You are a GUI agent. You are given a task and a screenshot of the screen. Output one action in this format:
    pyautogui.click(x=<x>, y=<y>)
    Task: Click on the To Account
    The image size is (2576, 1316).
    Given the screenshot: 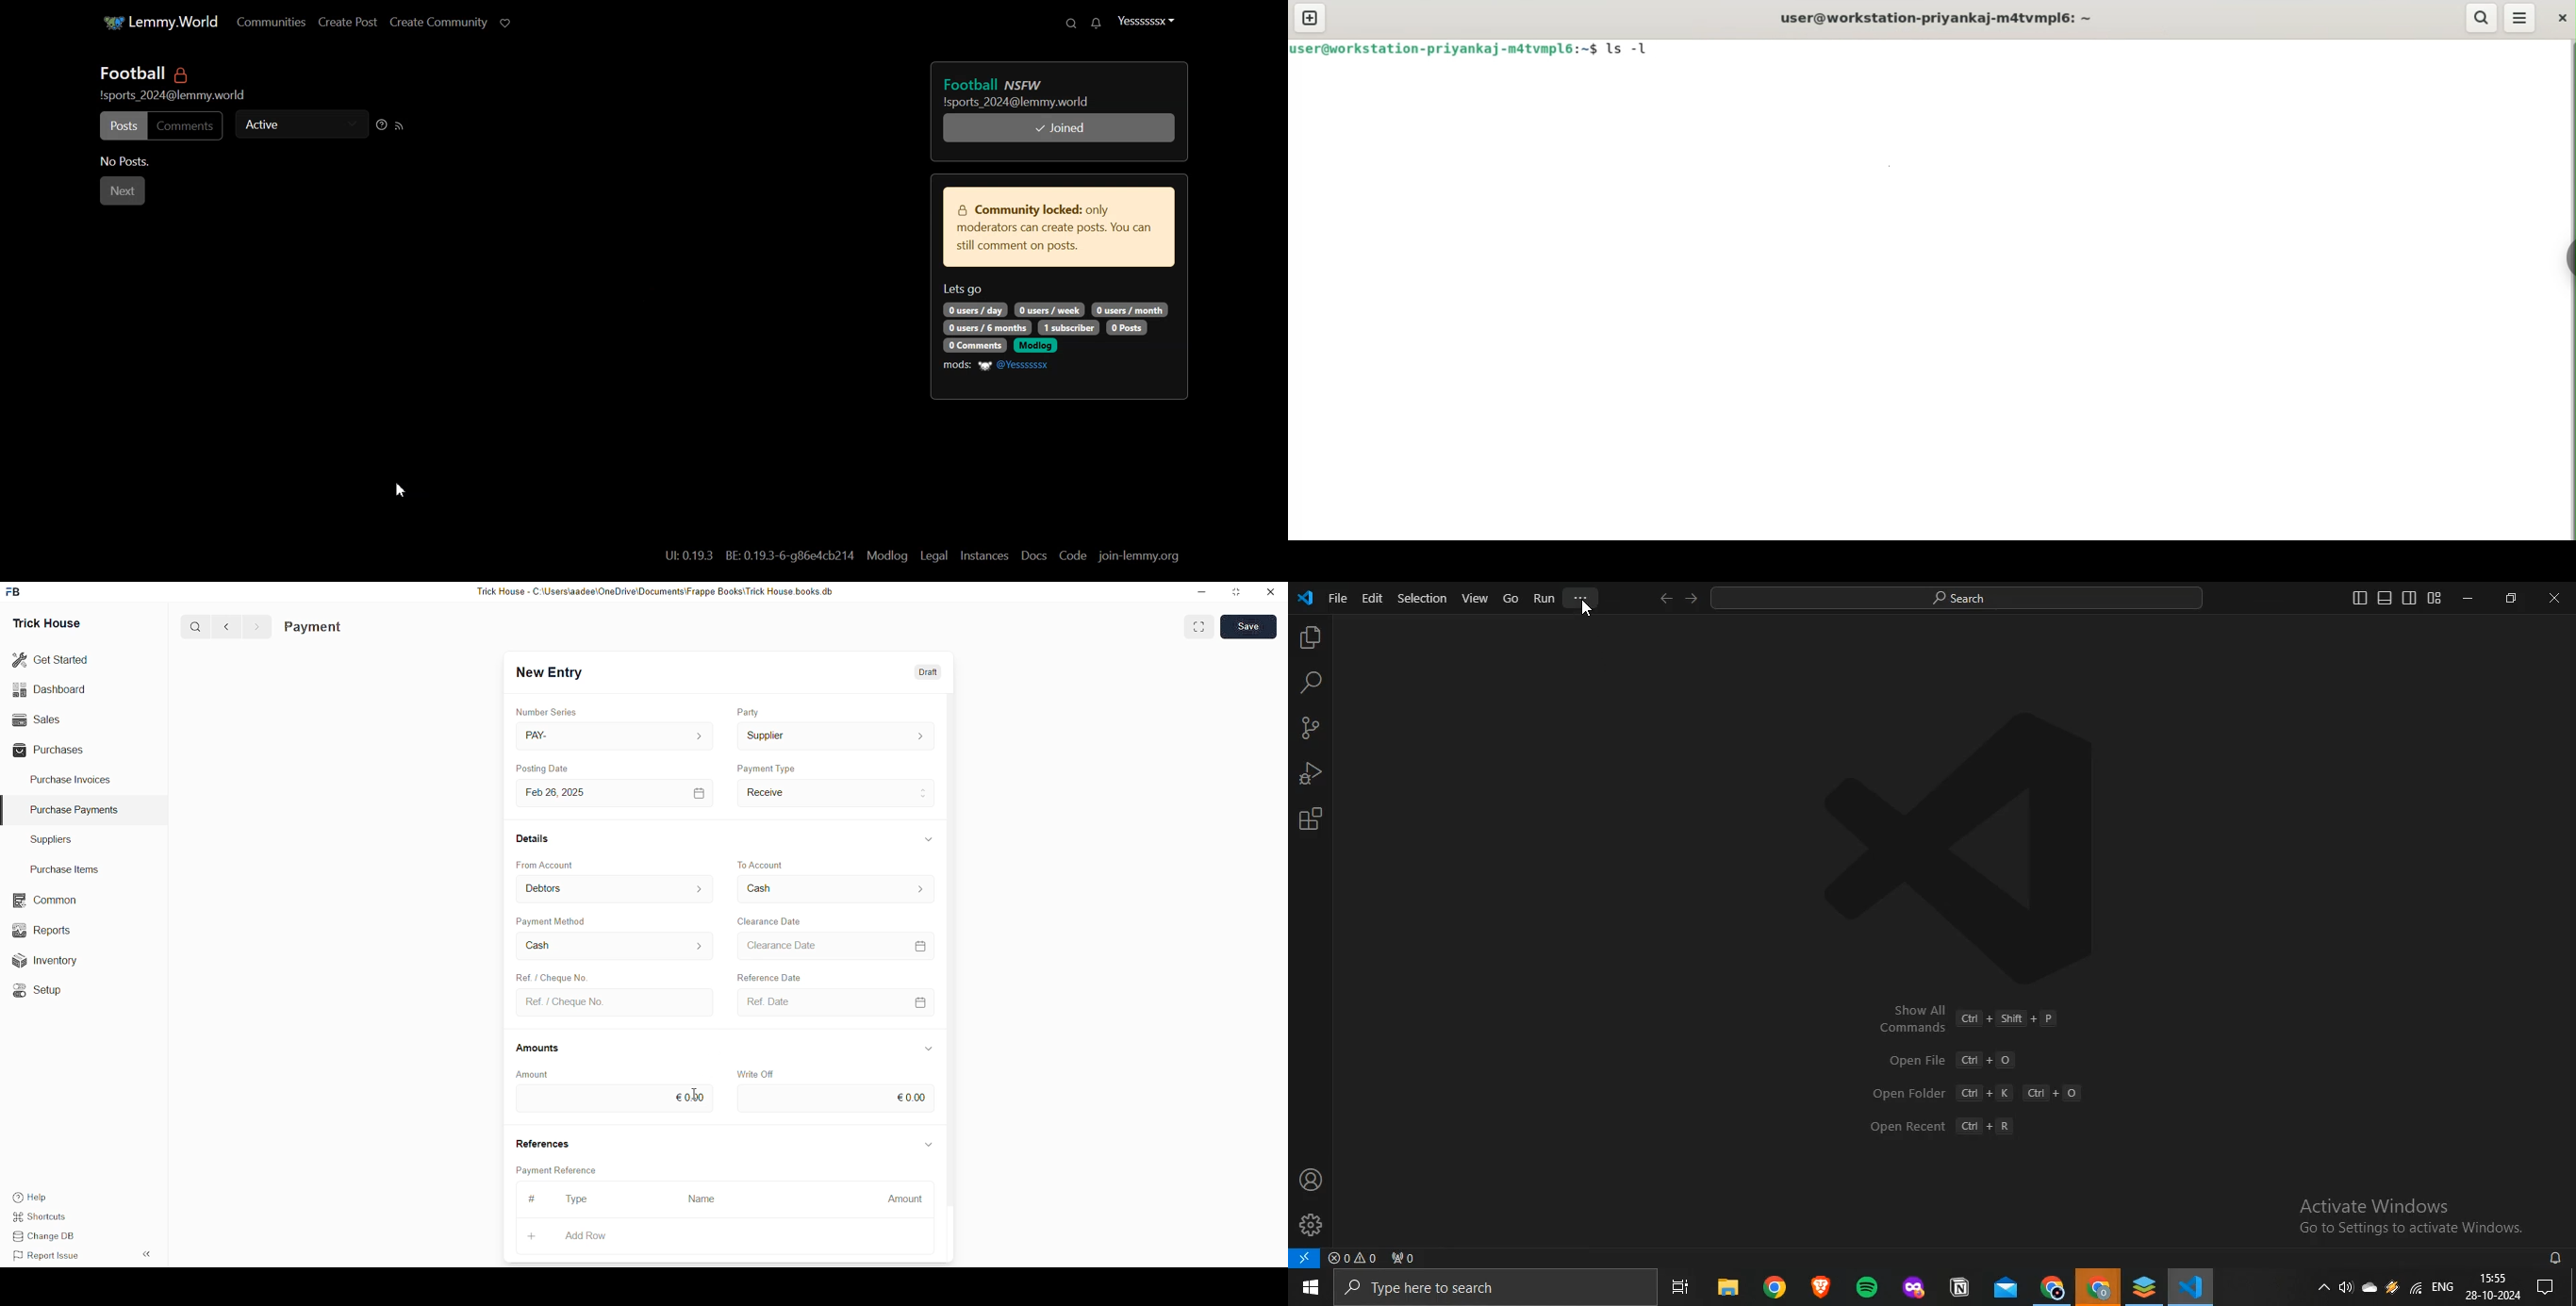 What is the action you would take?
    pyautogui.click(x=765, y=860)
    